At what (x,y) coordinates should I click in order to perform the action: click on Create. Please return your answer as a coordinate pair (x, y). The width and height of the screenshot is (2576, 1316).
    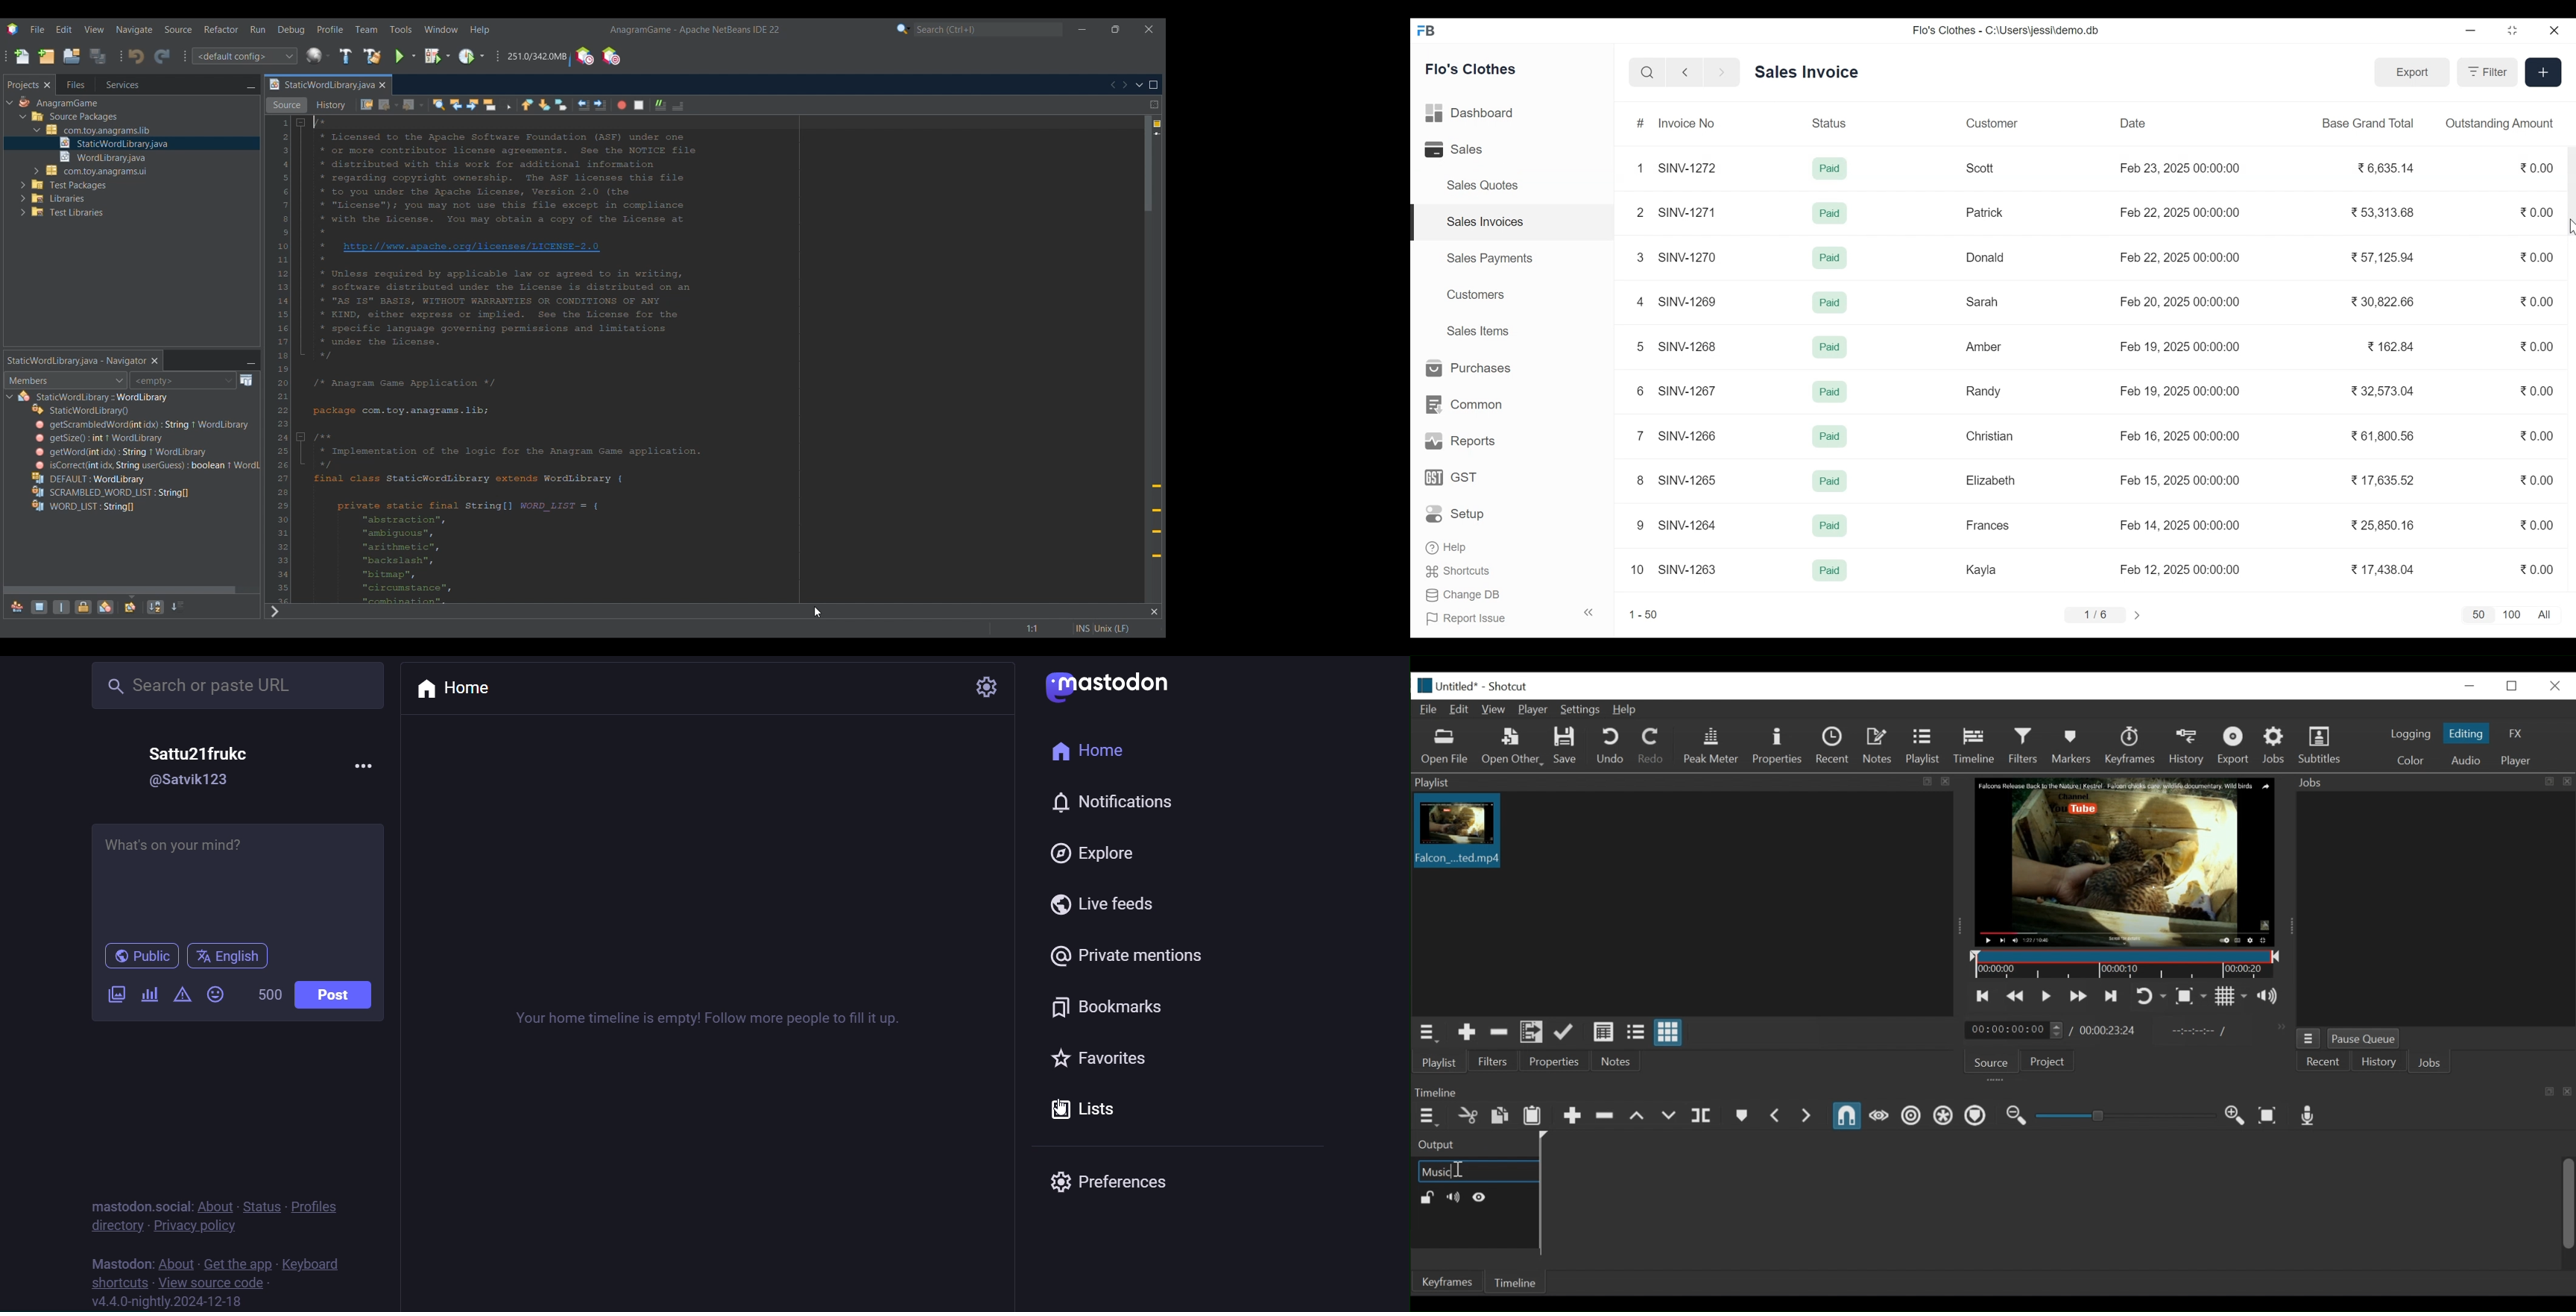
    Looking at the image, I should click on (2542, 71).